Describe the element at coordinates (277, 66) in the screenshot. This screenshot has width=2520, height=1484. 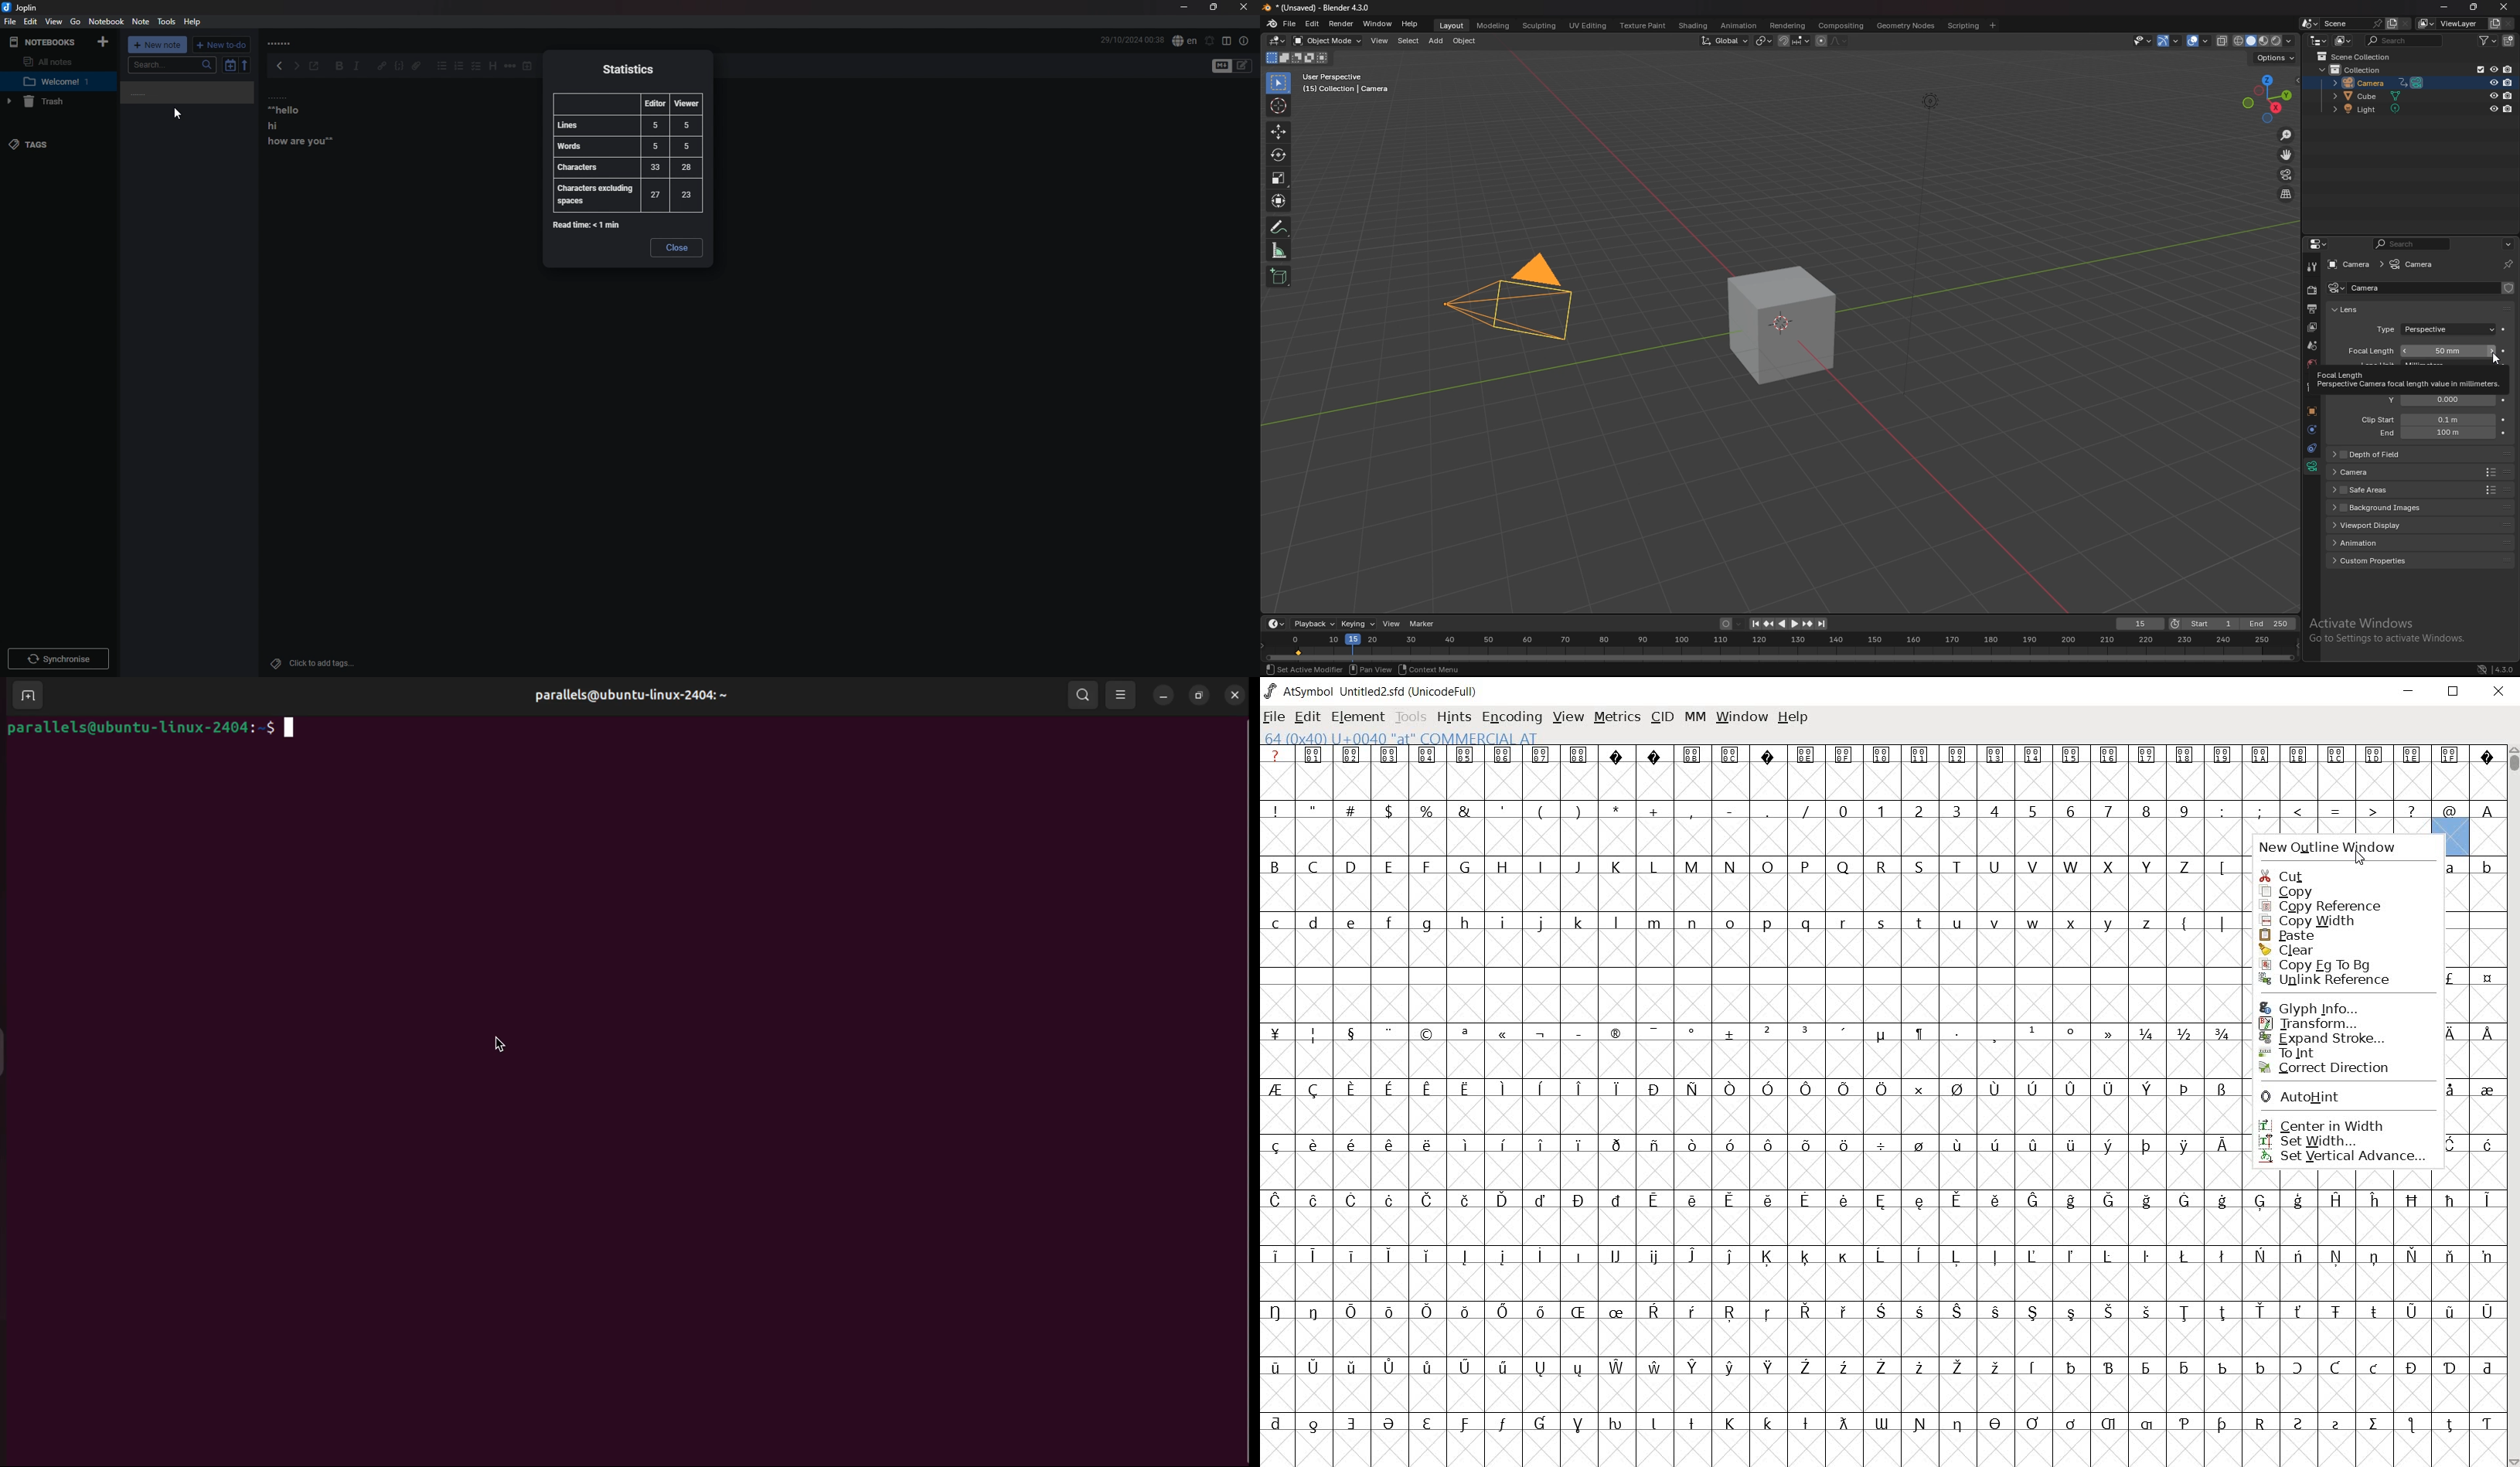
I see `back` at that location.